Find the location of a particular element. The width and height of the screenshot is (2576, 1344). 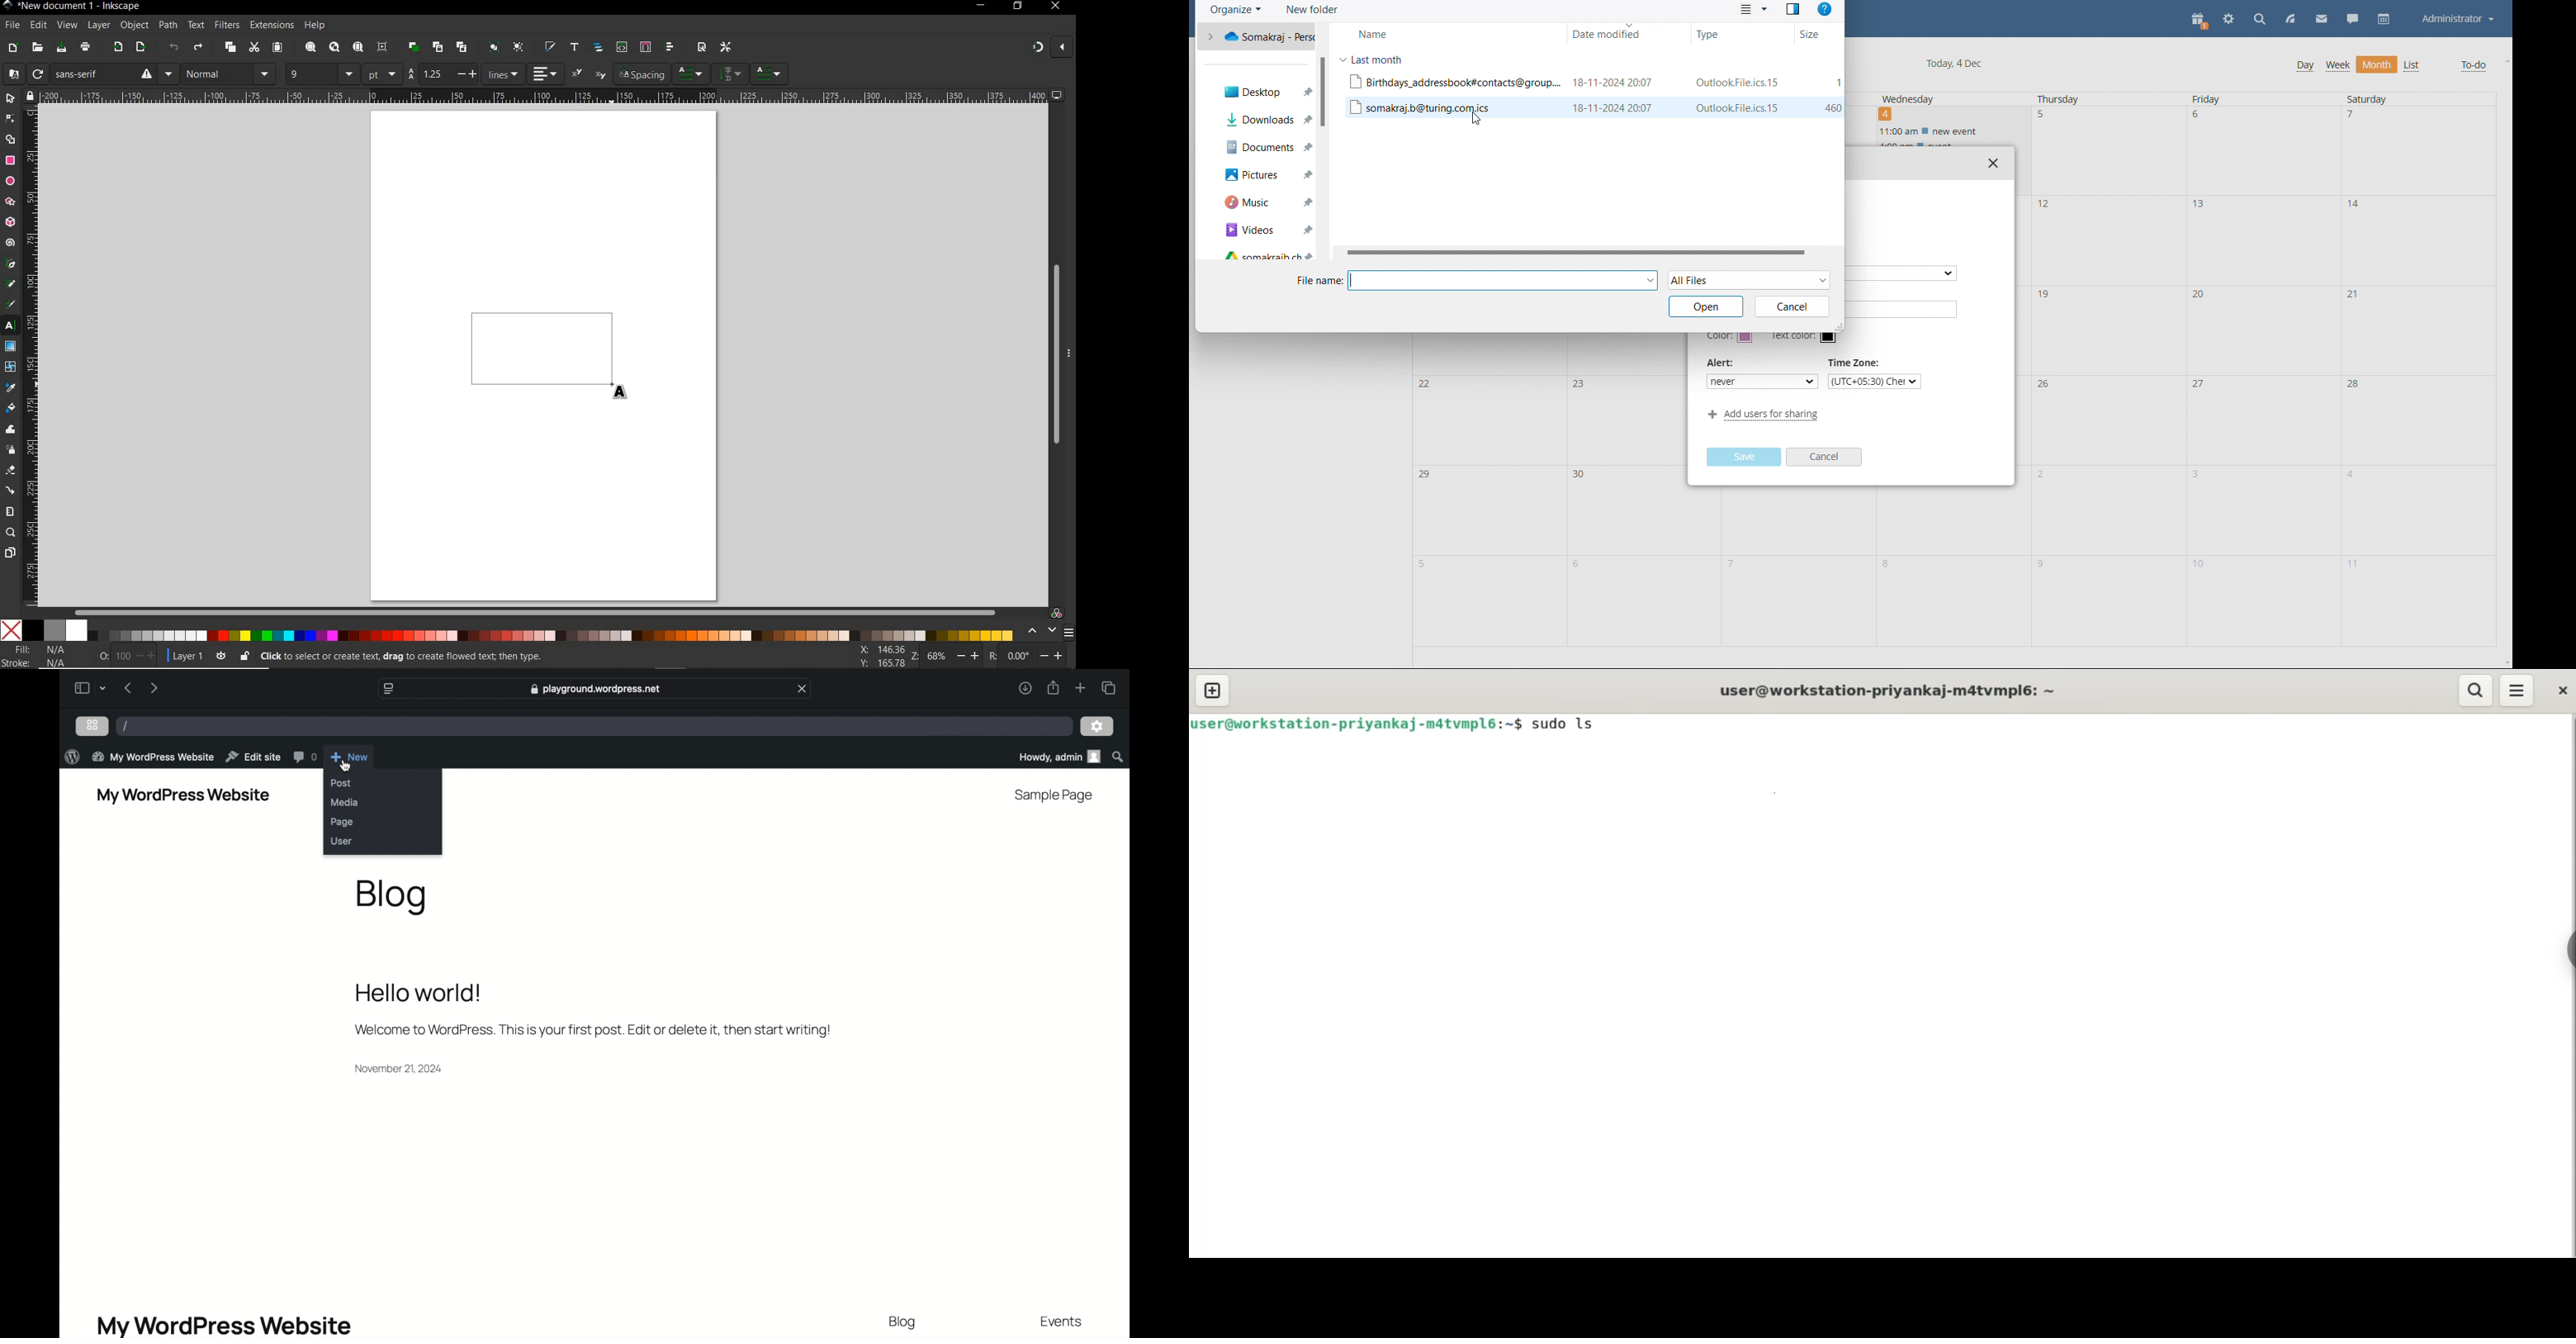

cut is located at coordinates (254, 47).